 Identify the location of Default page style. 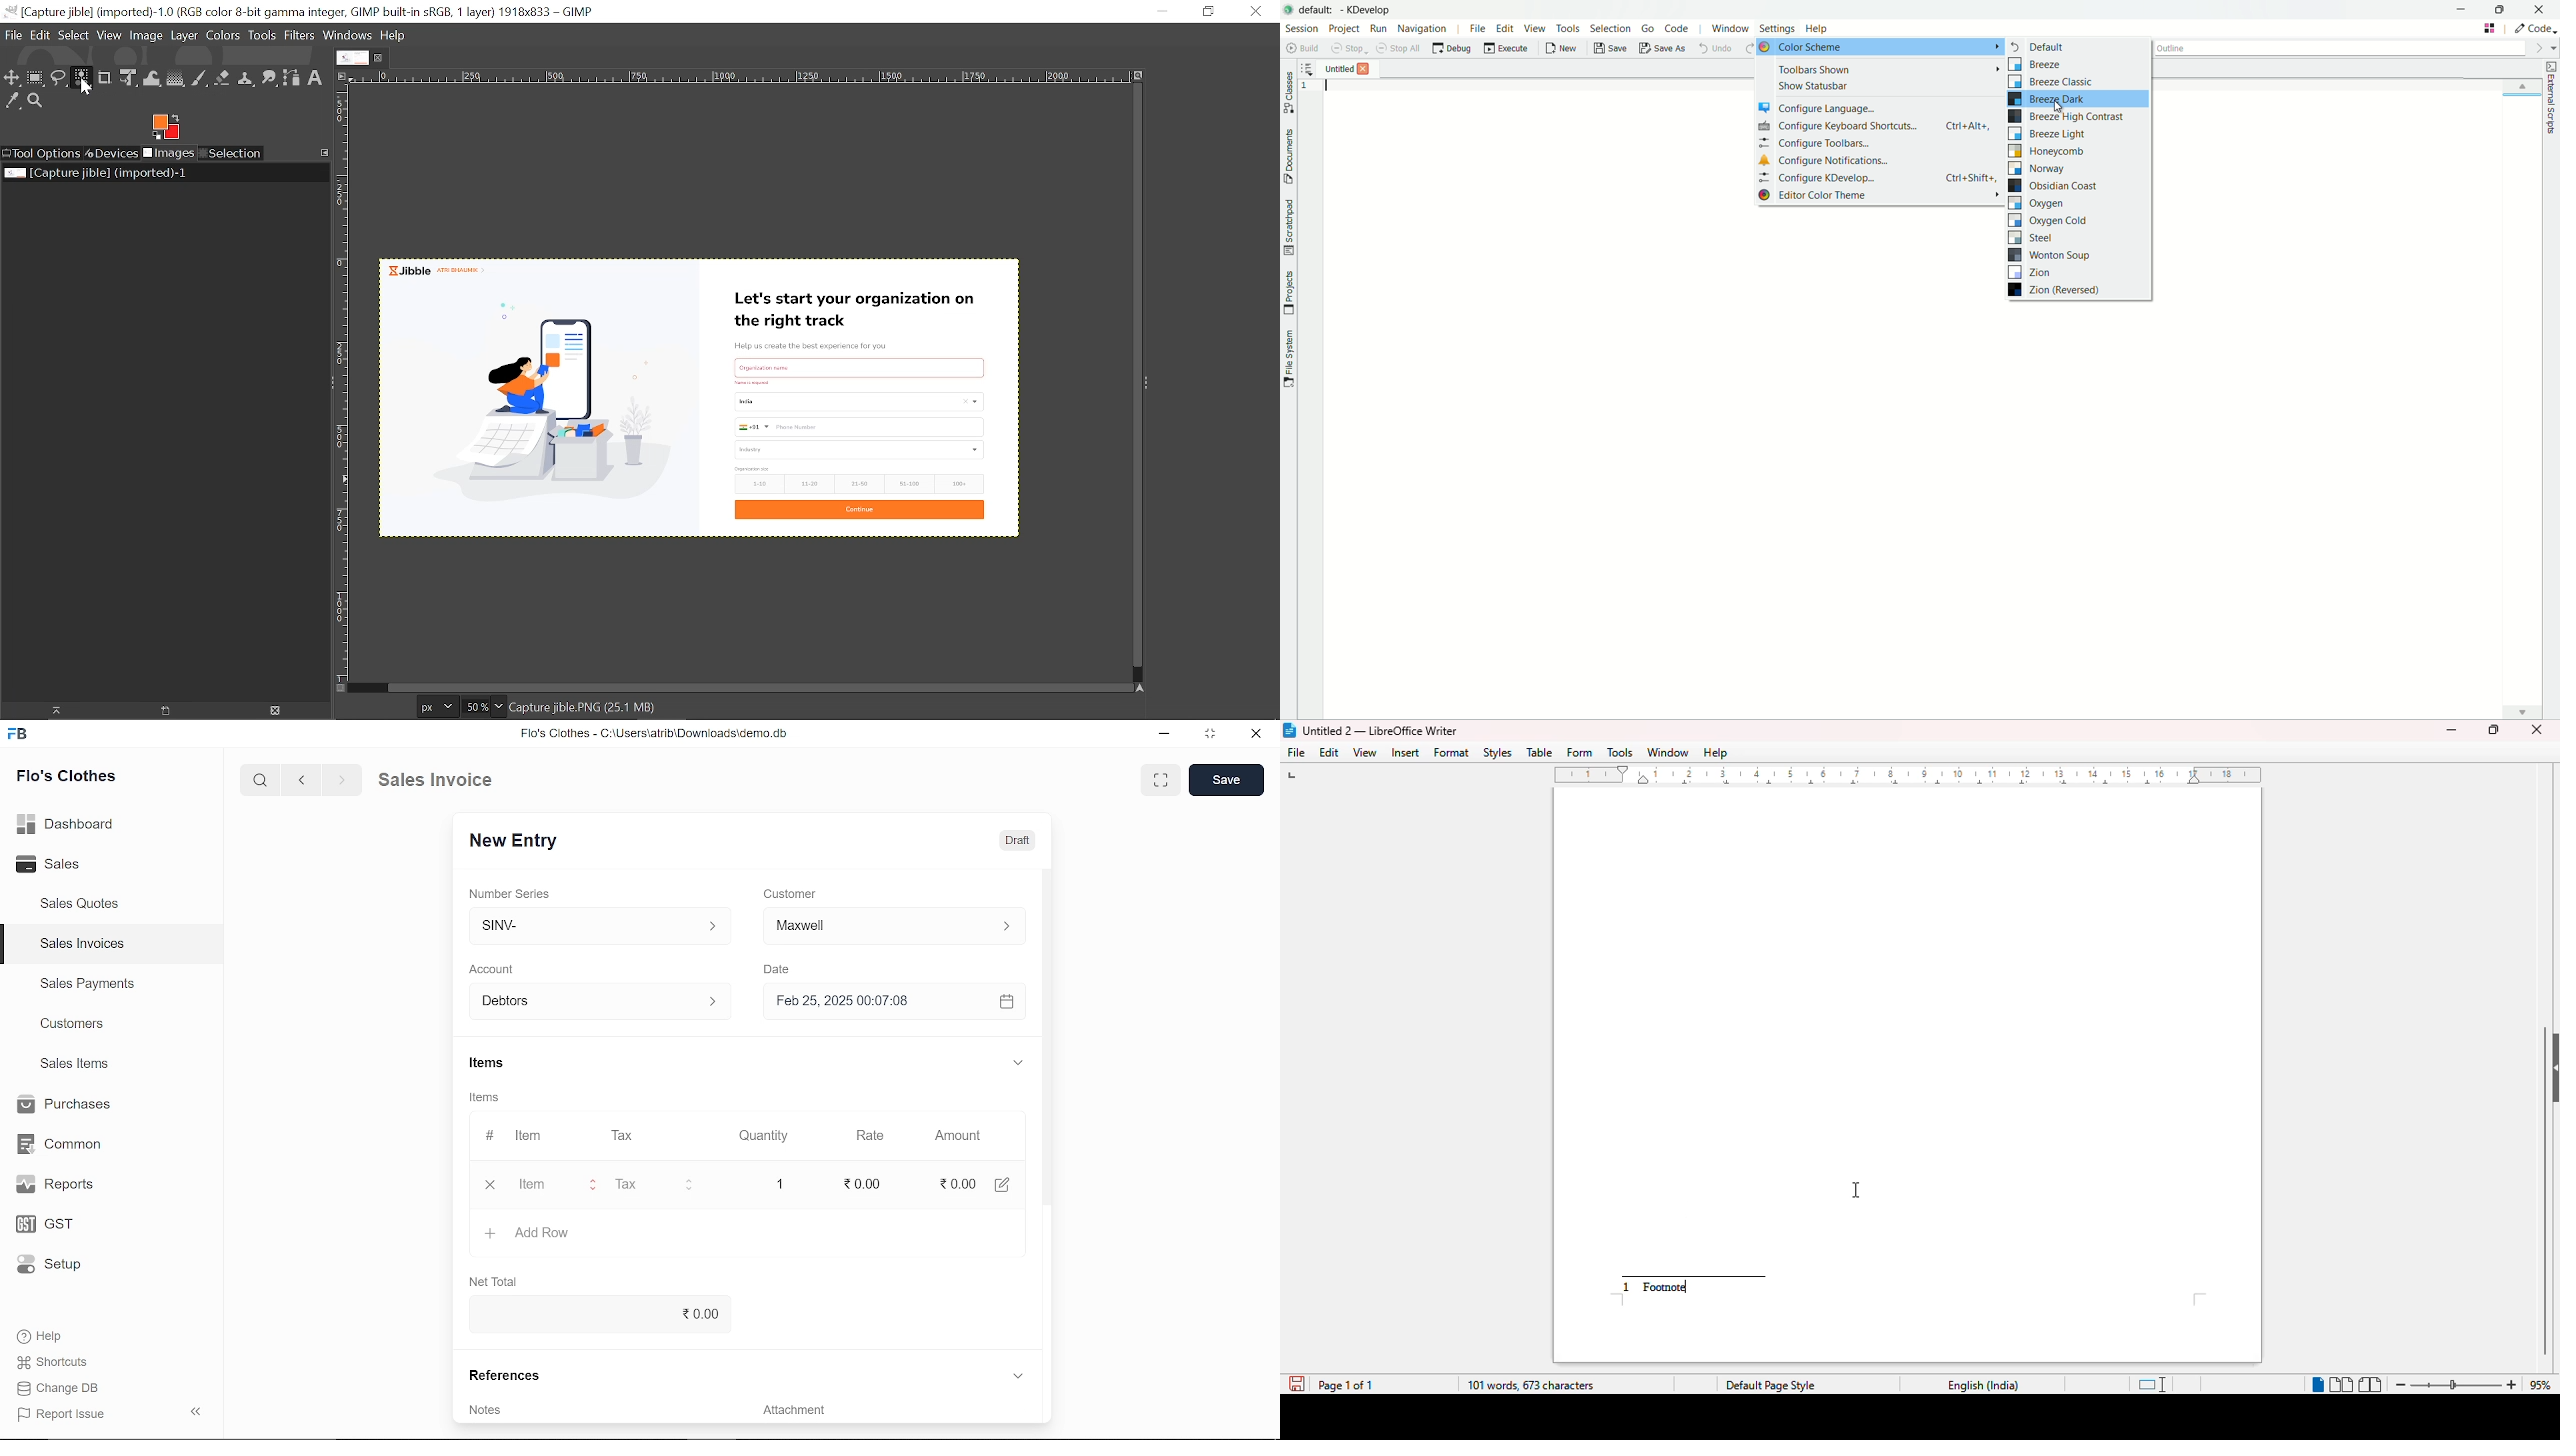
(1769, 1386).